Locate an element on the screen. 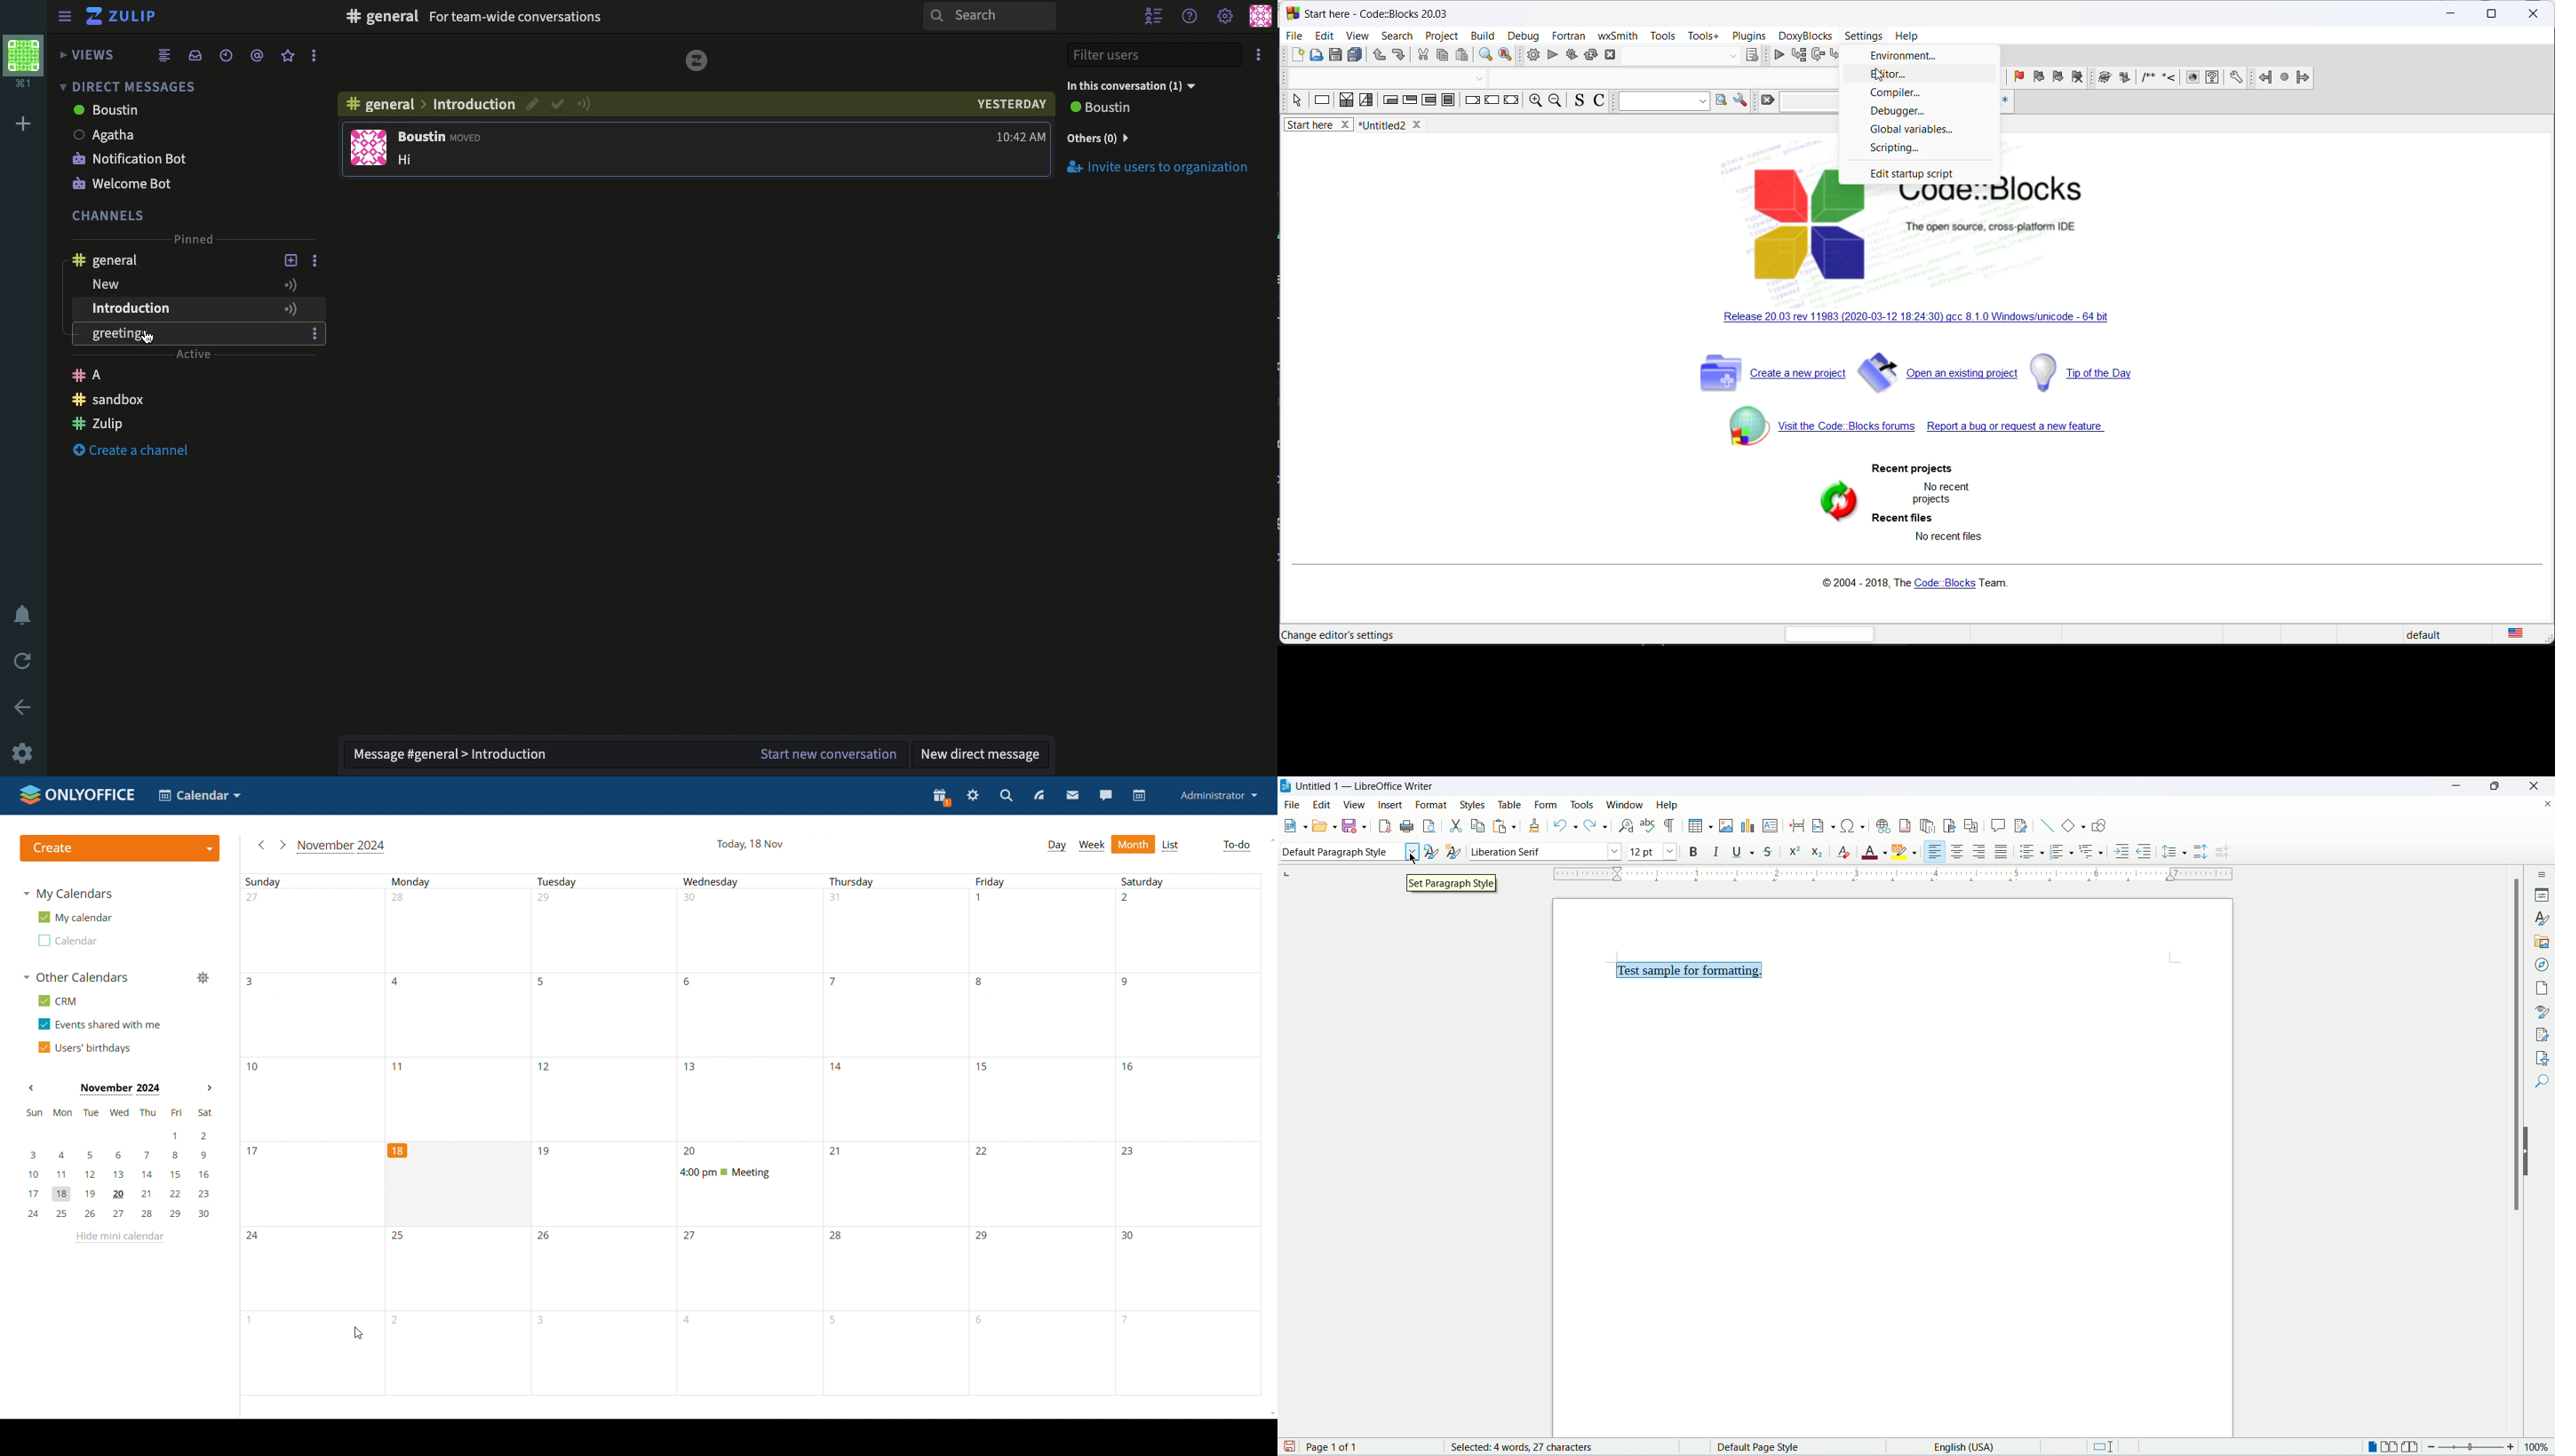 The image size is (2576, 1456). start here is located at coordinates (1320, 127).